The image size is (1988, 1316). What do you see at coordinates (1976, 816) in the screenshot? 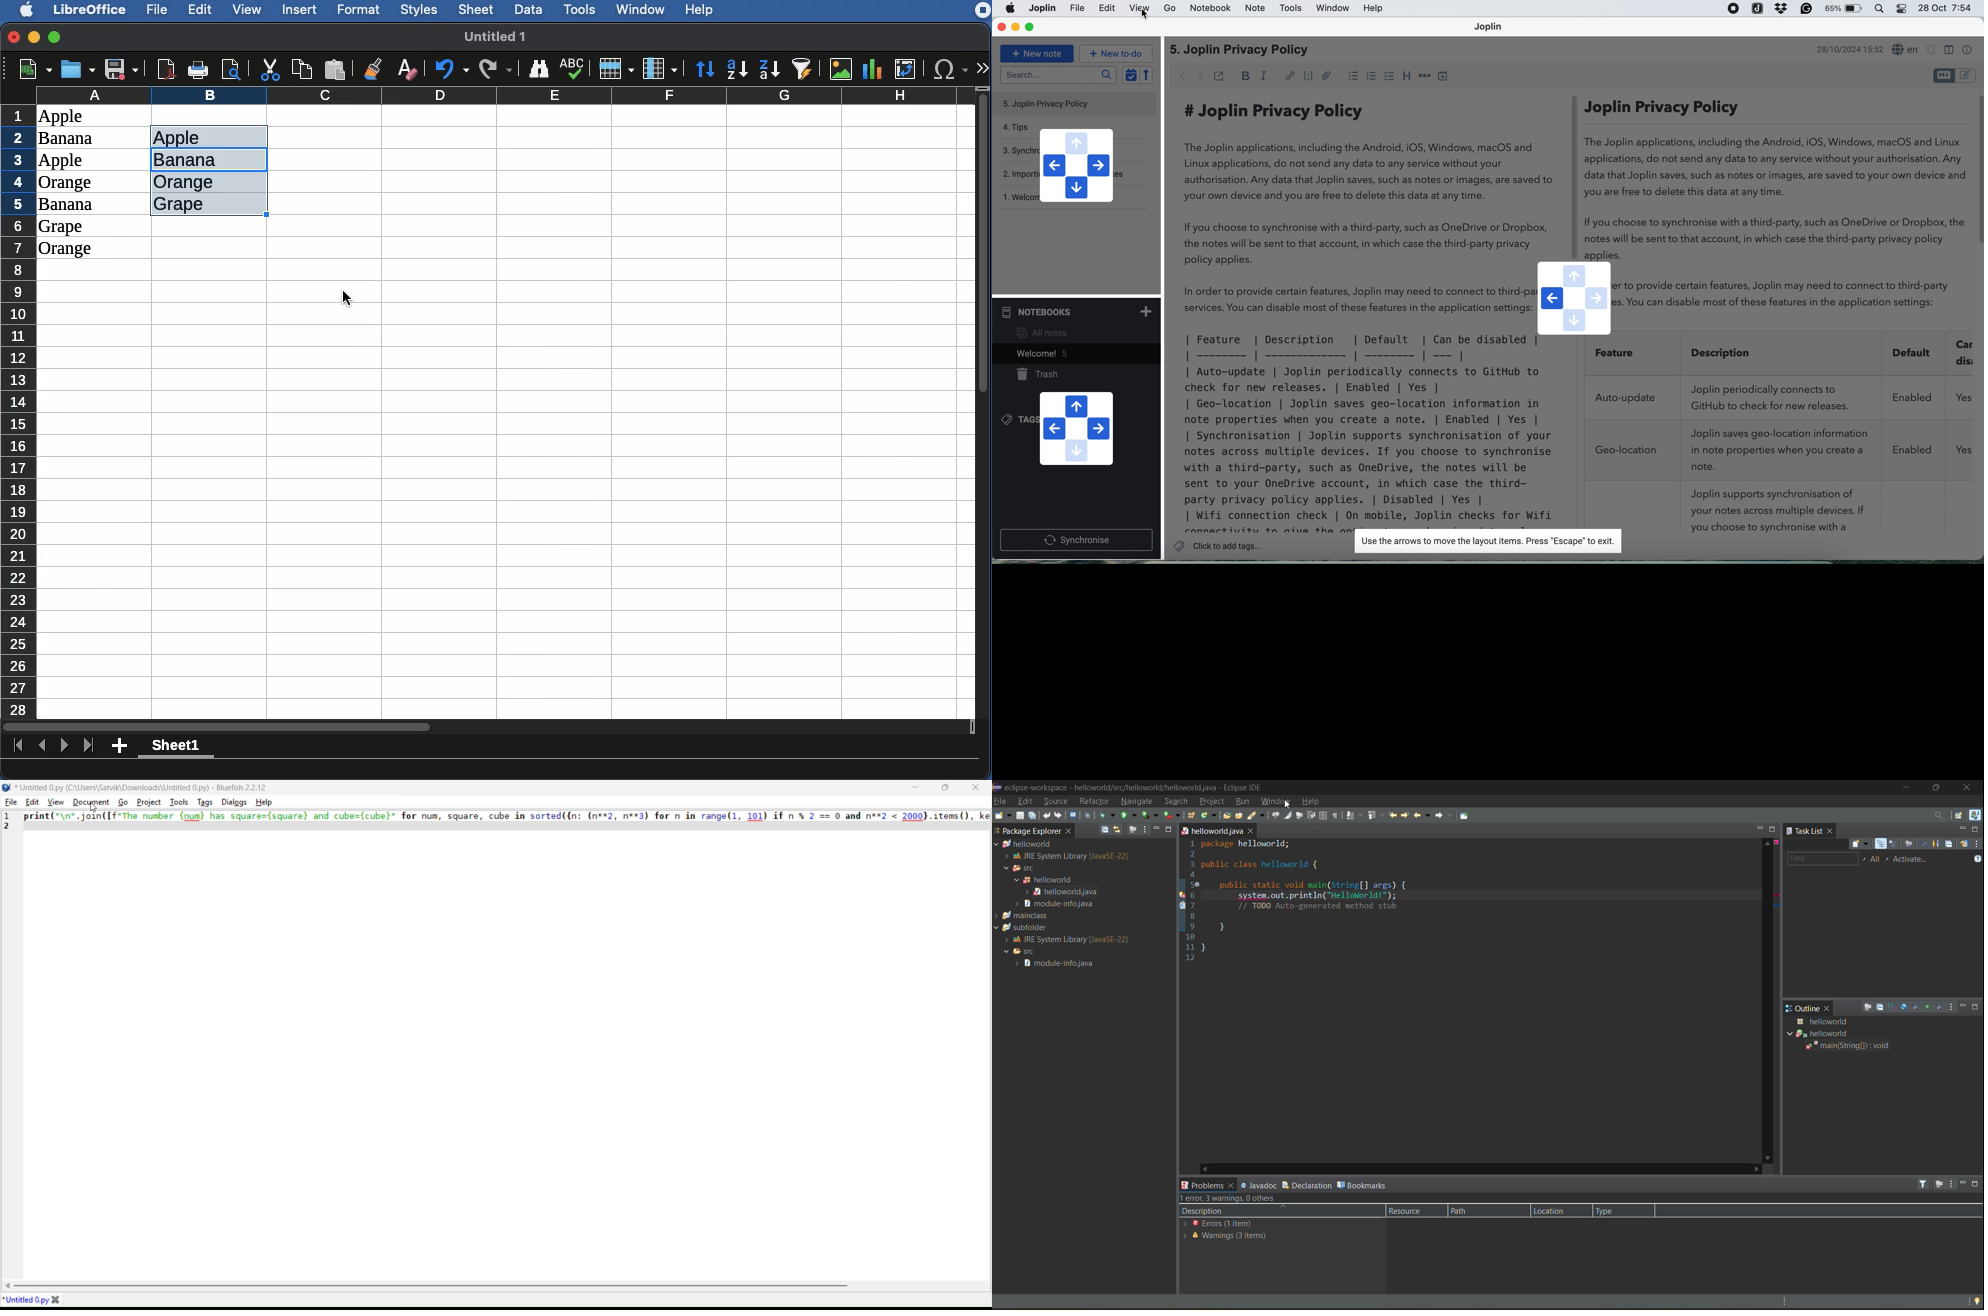
I see `java` at bounding box center [1976, 816].